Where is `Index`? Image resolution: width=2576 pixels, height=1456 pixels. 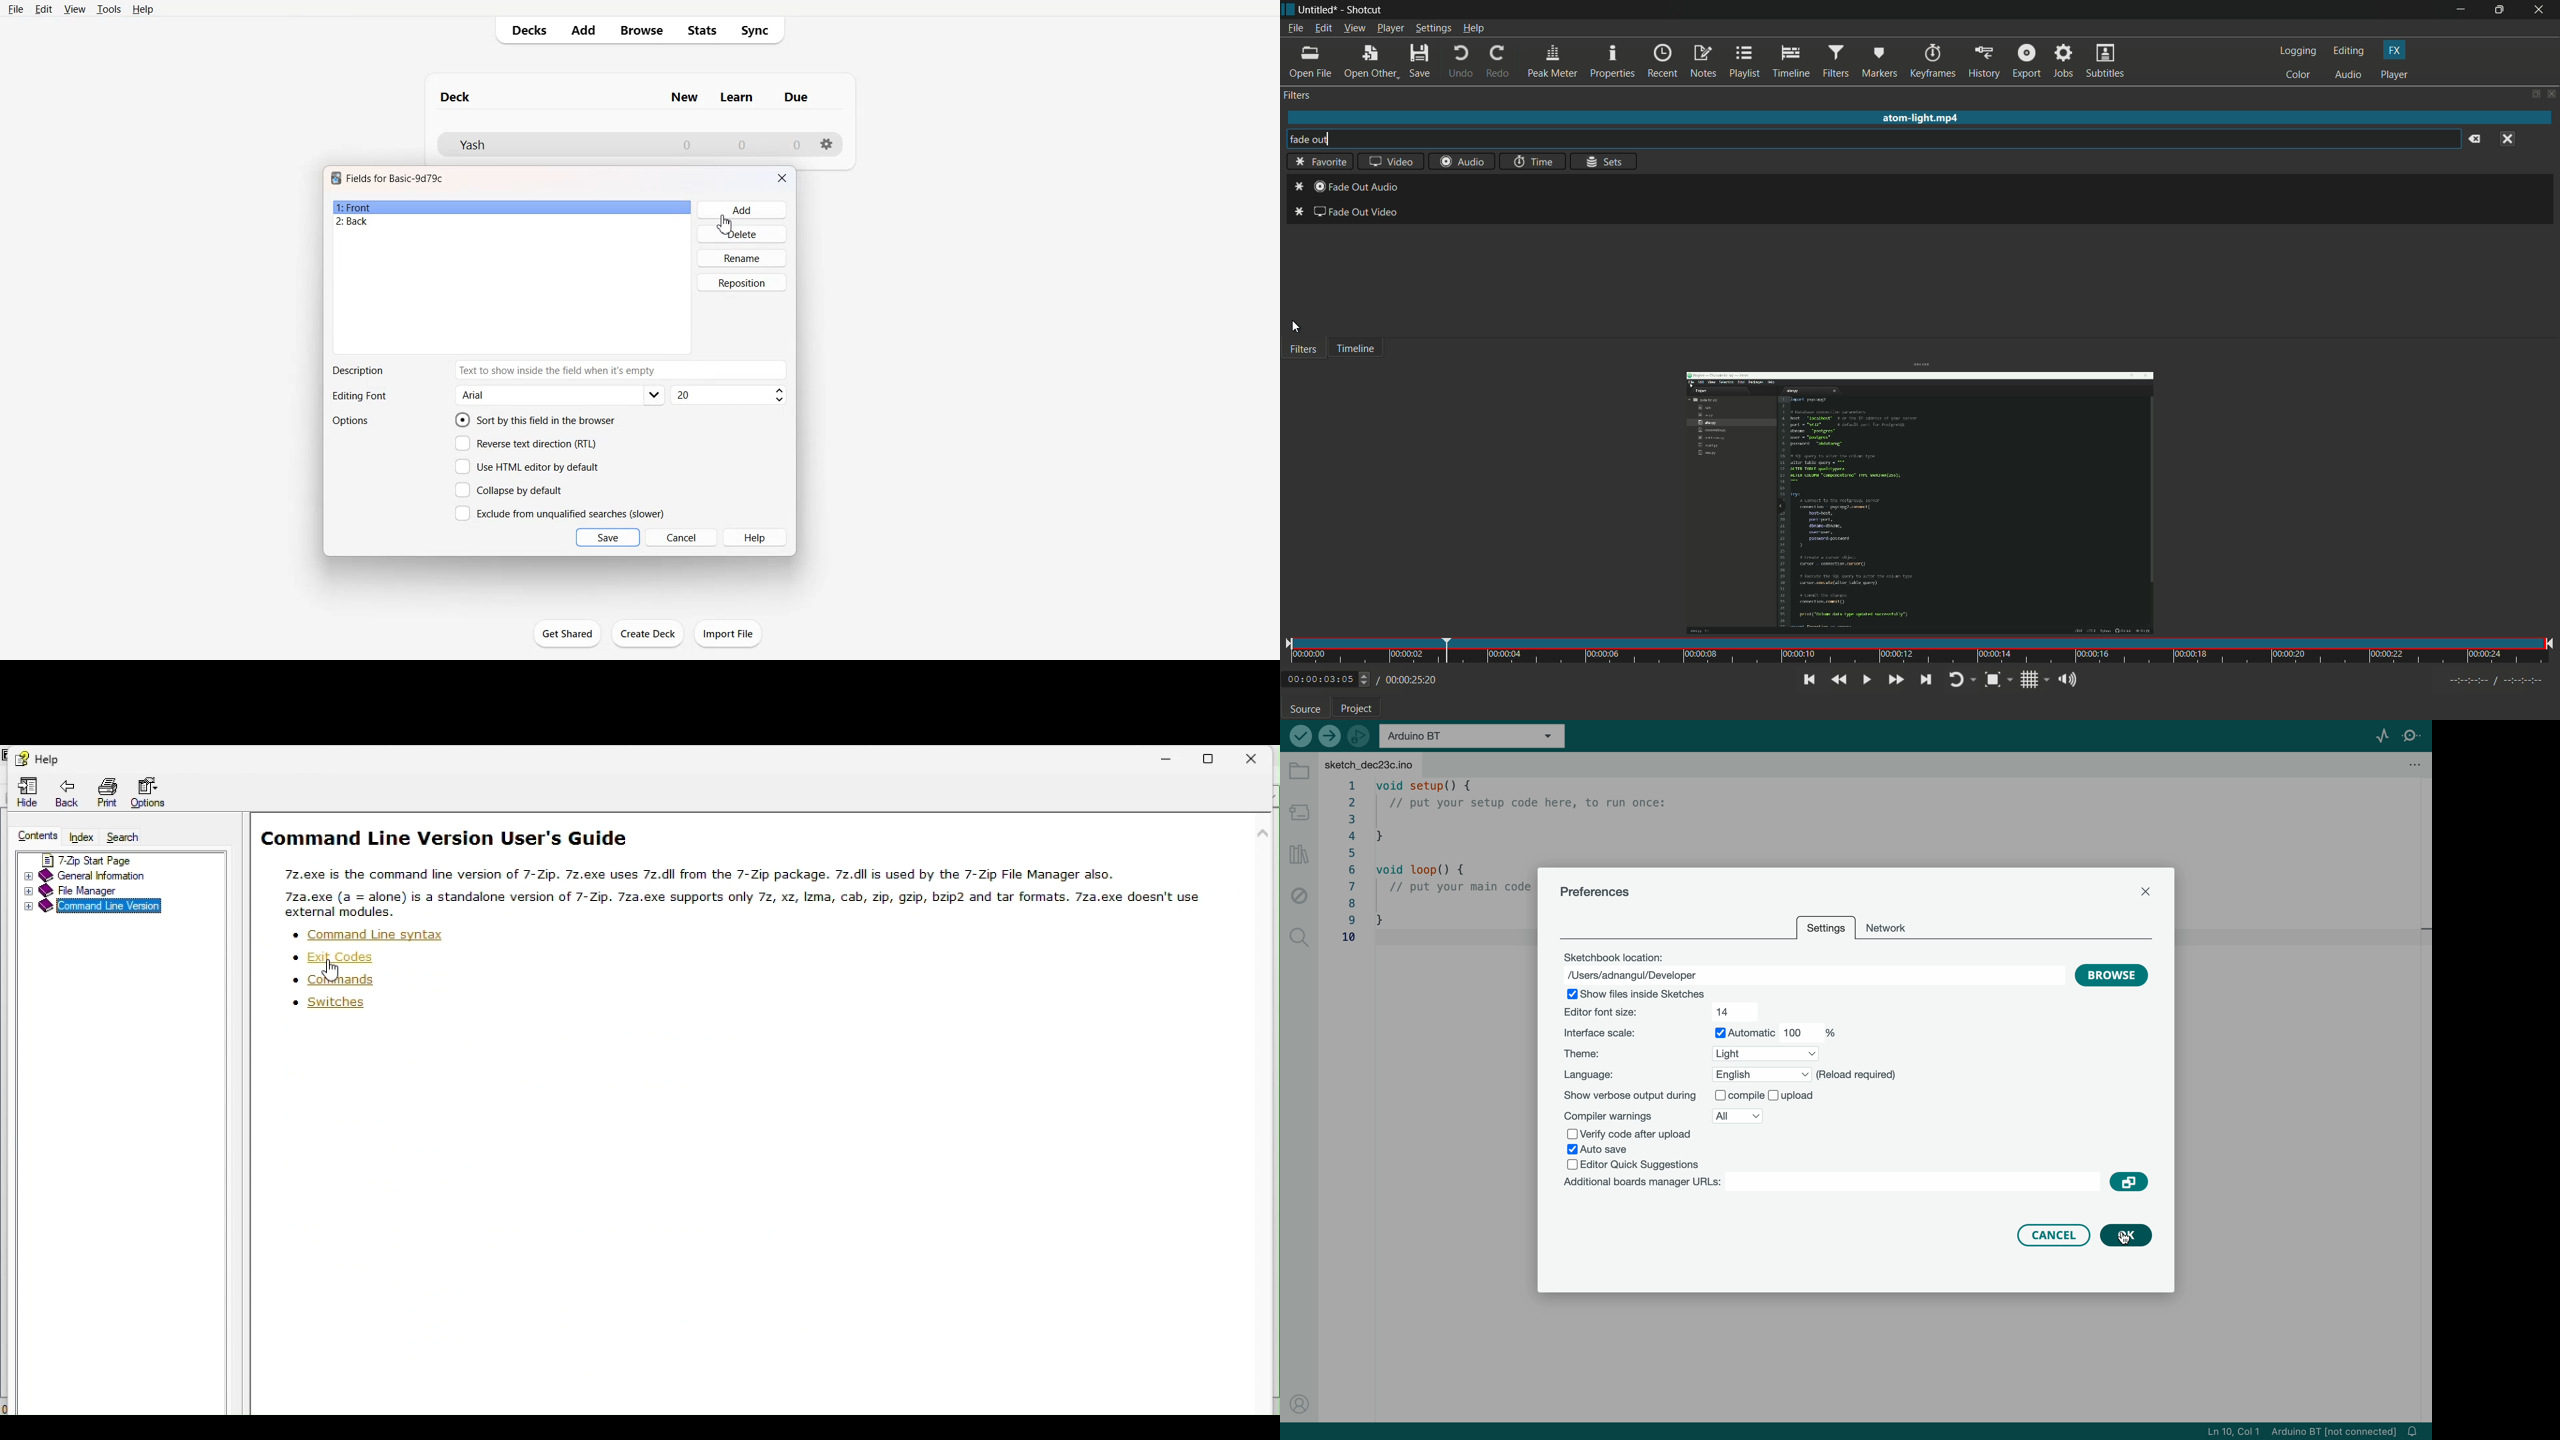 Index is located at coordinates (83, 837).